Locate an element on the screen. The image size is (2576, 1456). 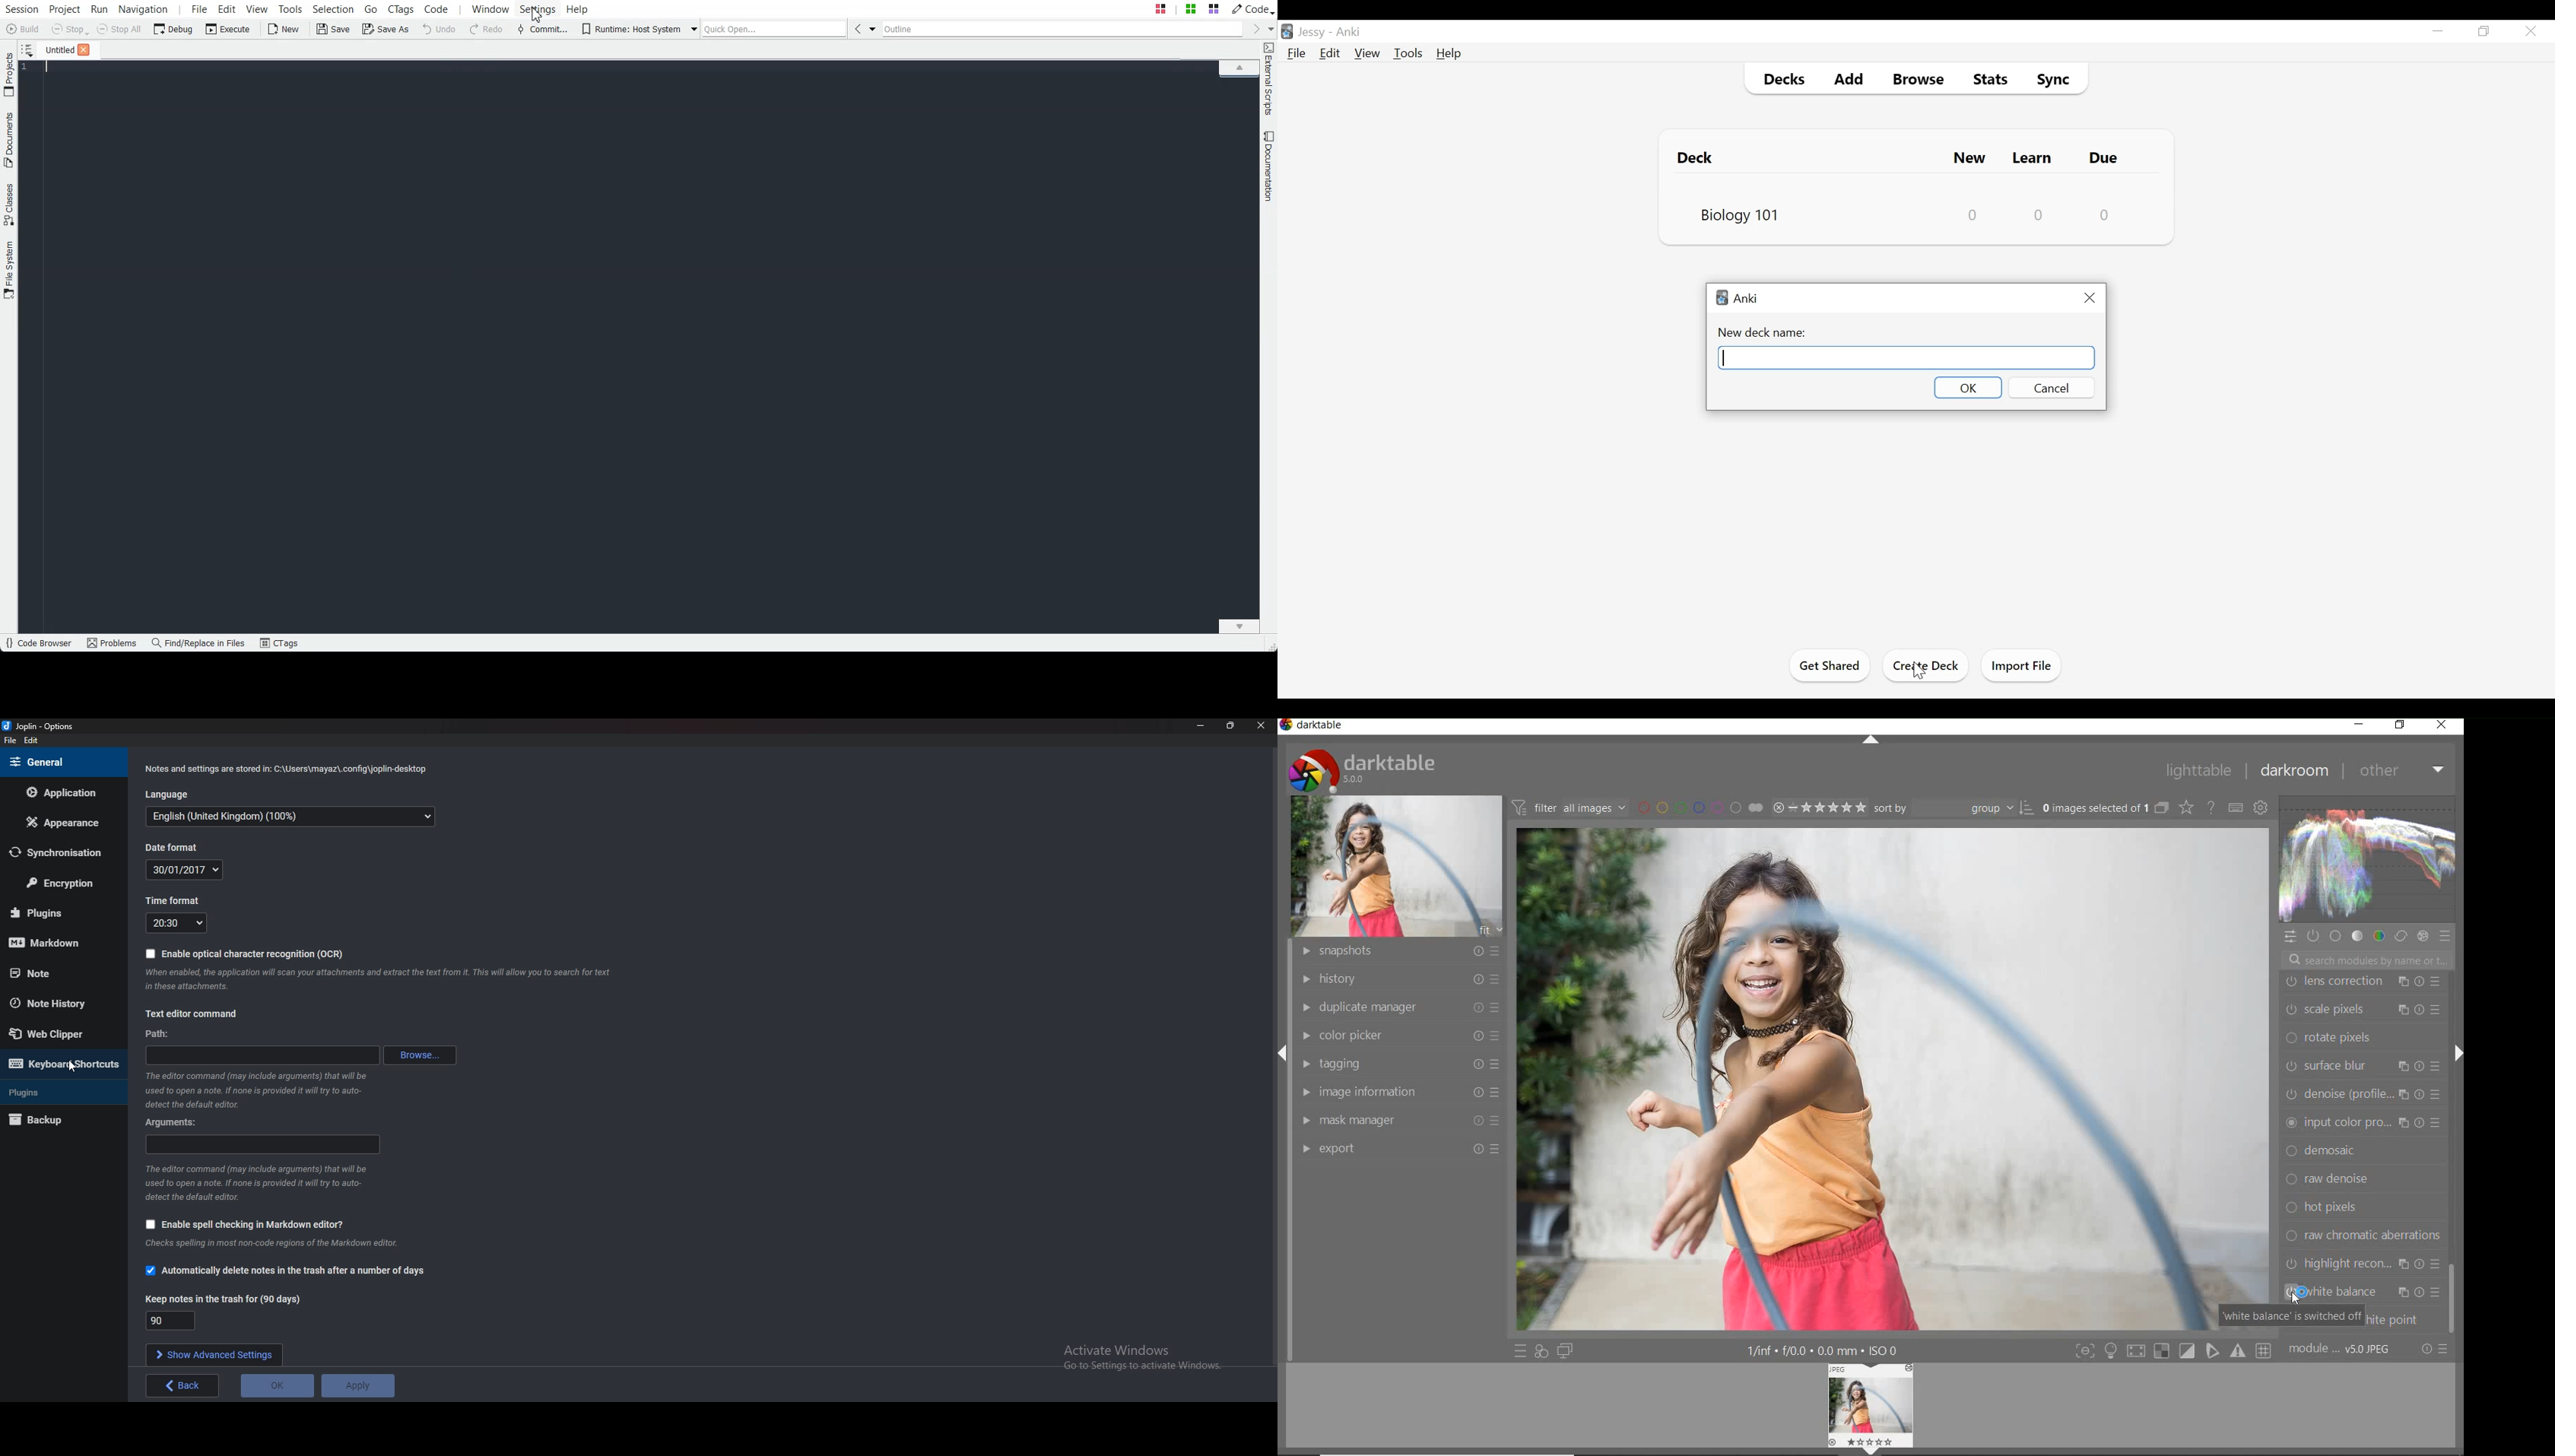
Date format is located at coordinates (178, 847).